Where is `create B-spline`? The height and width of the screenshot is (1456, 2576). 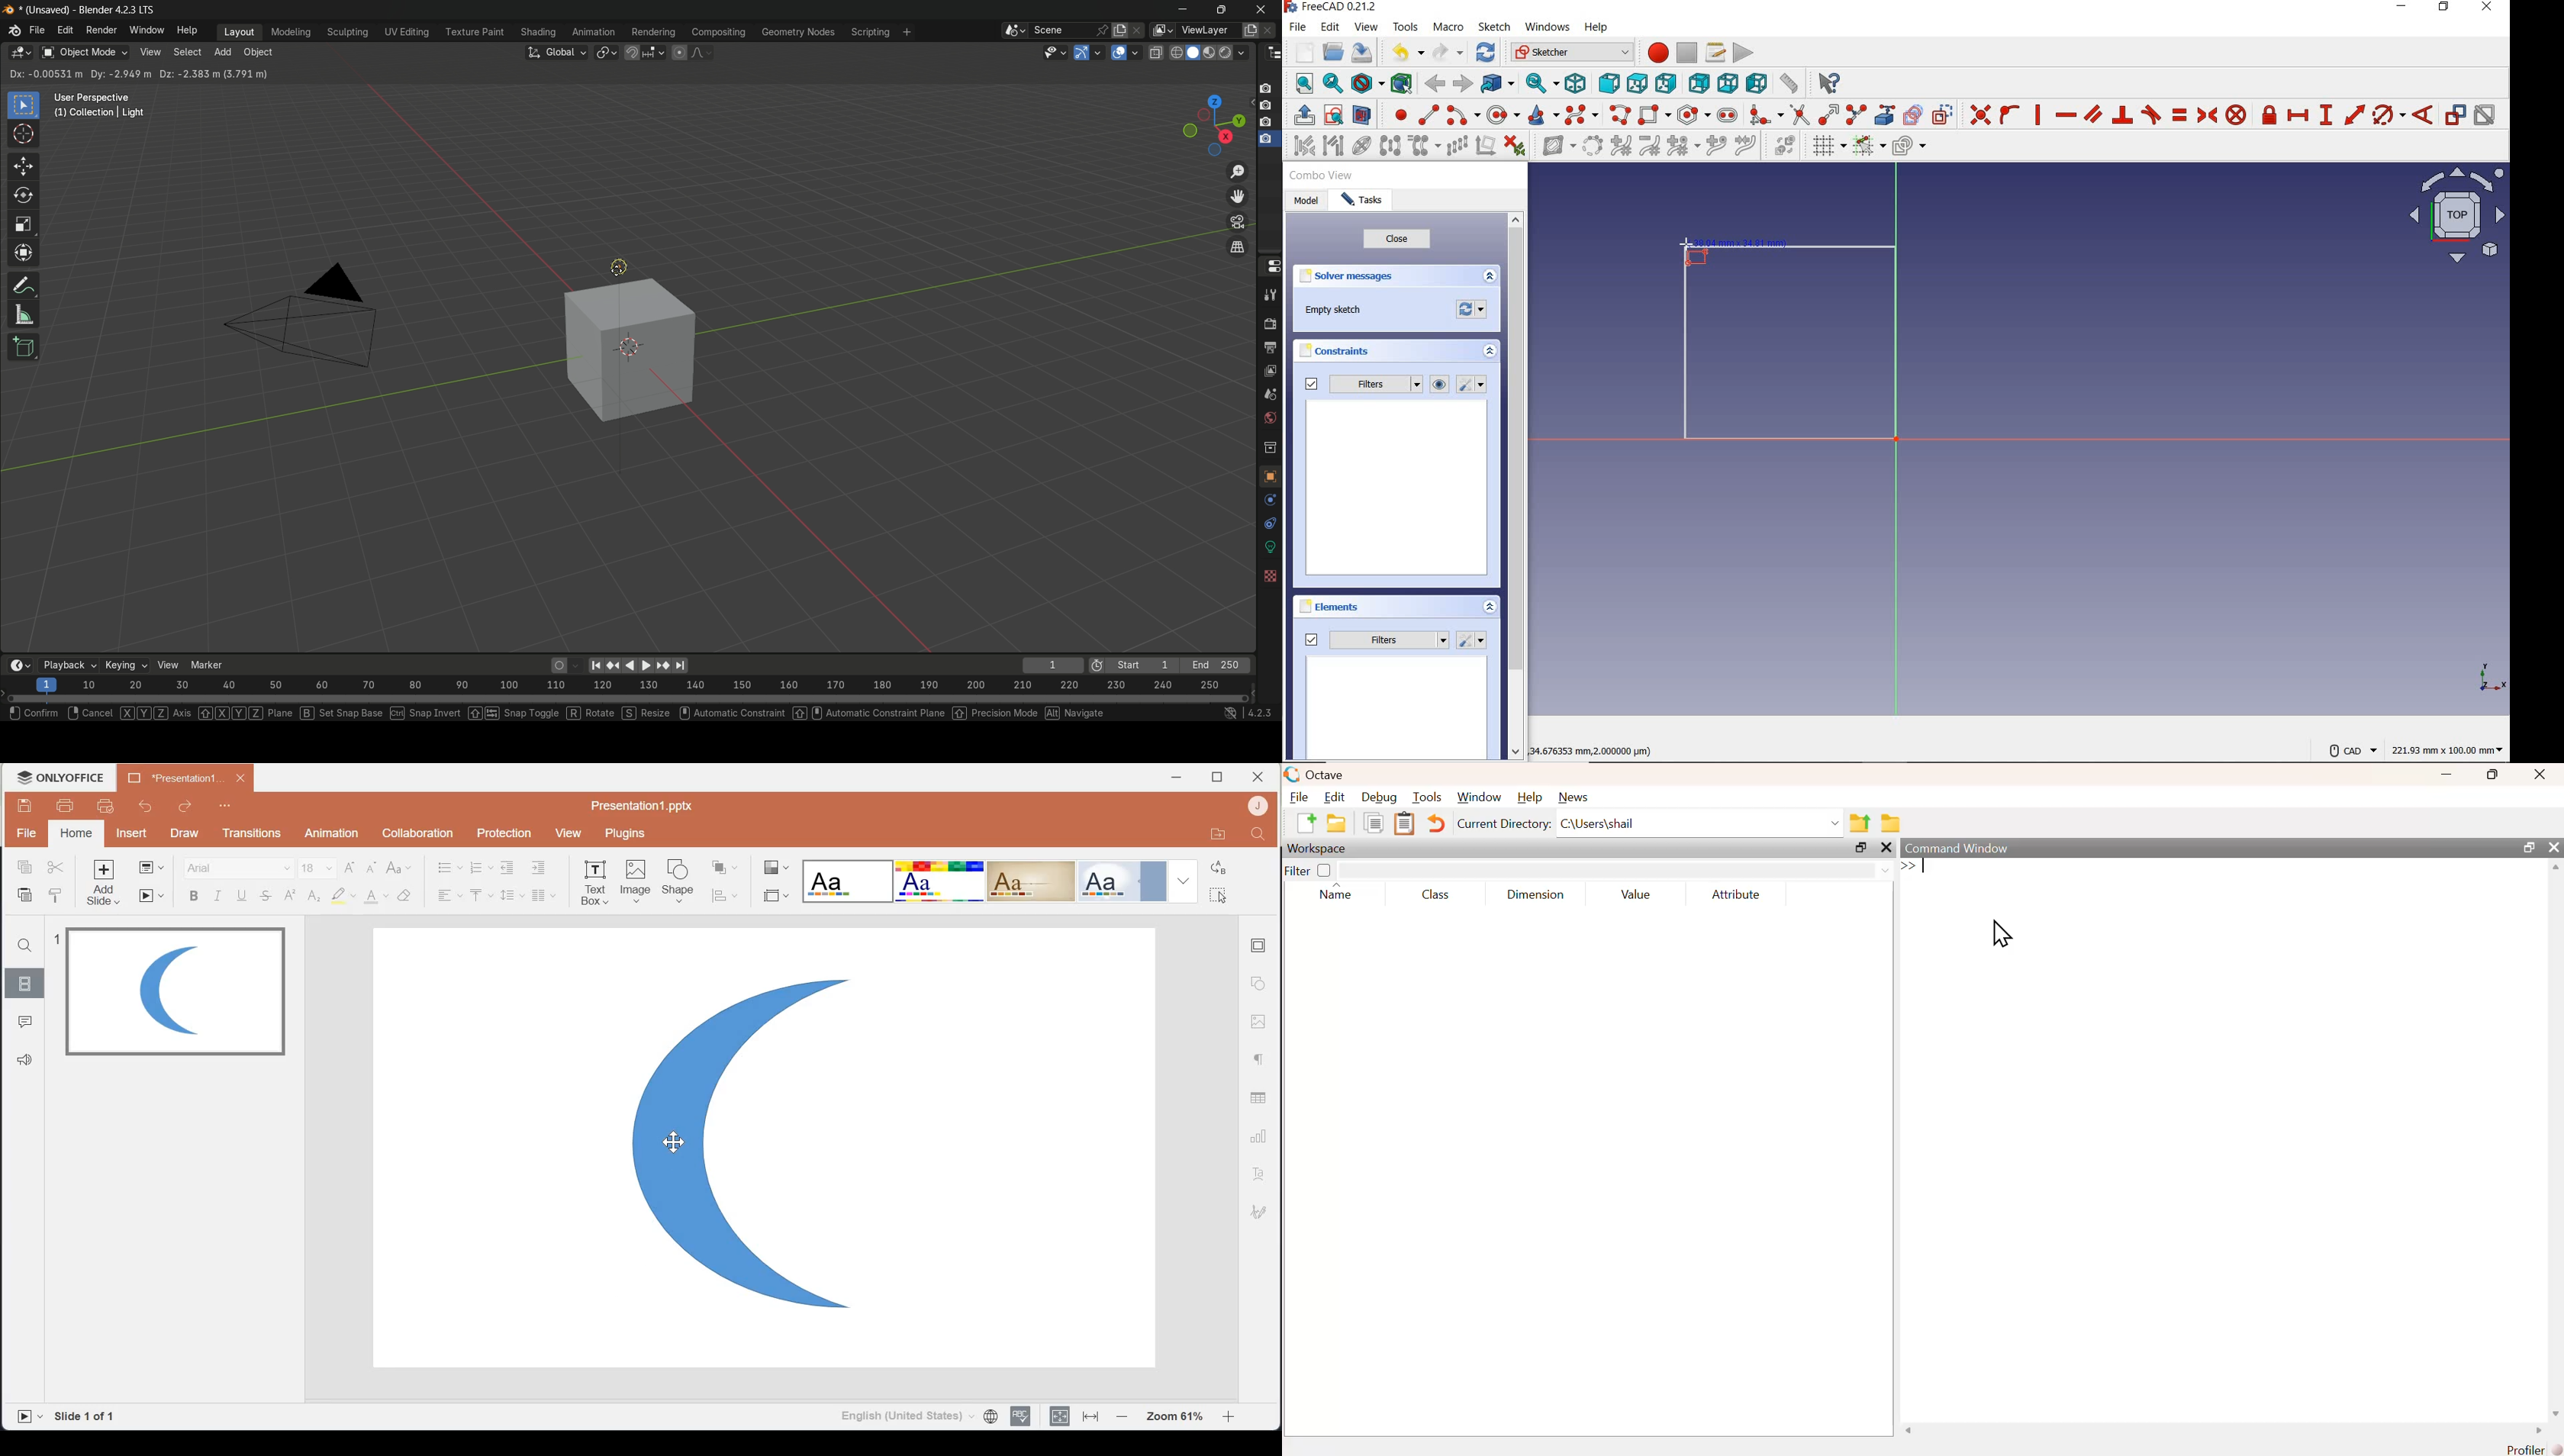
create B-spline is located at coordinates (1582, 116).